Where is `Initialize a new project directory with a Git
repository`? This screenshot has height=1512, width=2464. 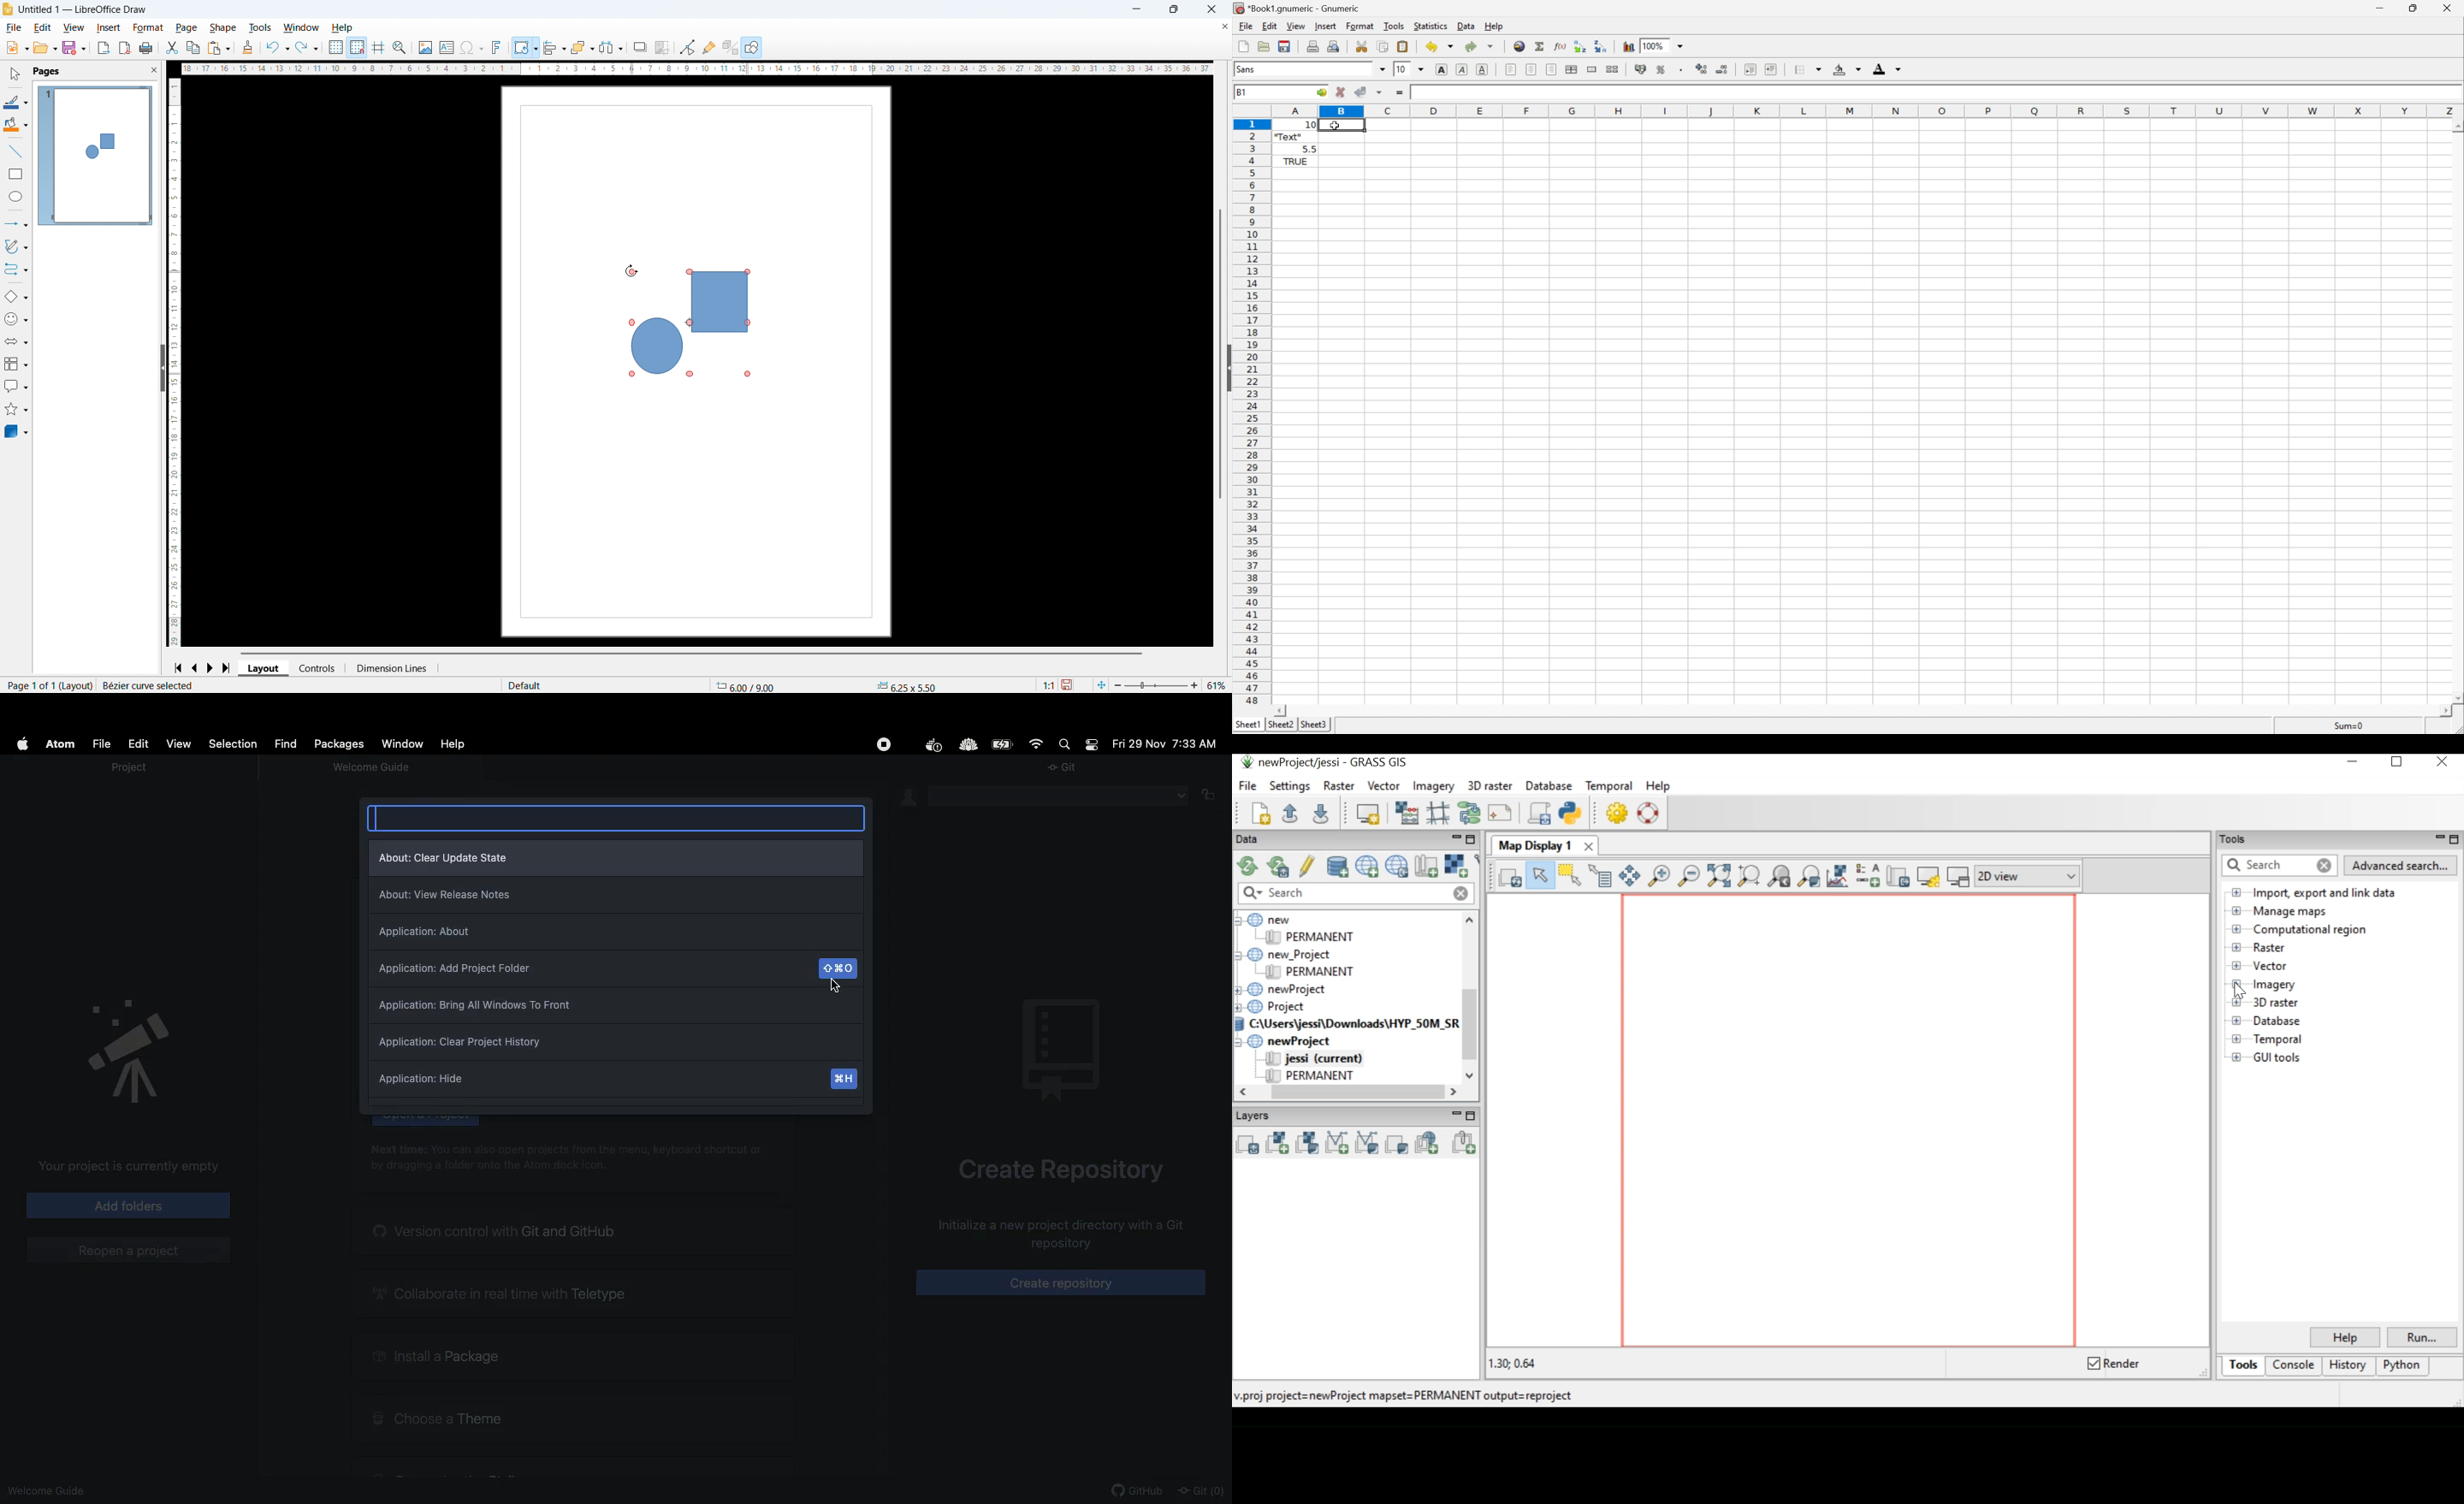
Initialize a new project directory with a Git
repository is located at coordinates (1051, 1235).